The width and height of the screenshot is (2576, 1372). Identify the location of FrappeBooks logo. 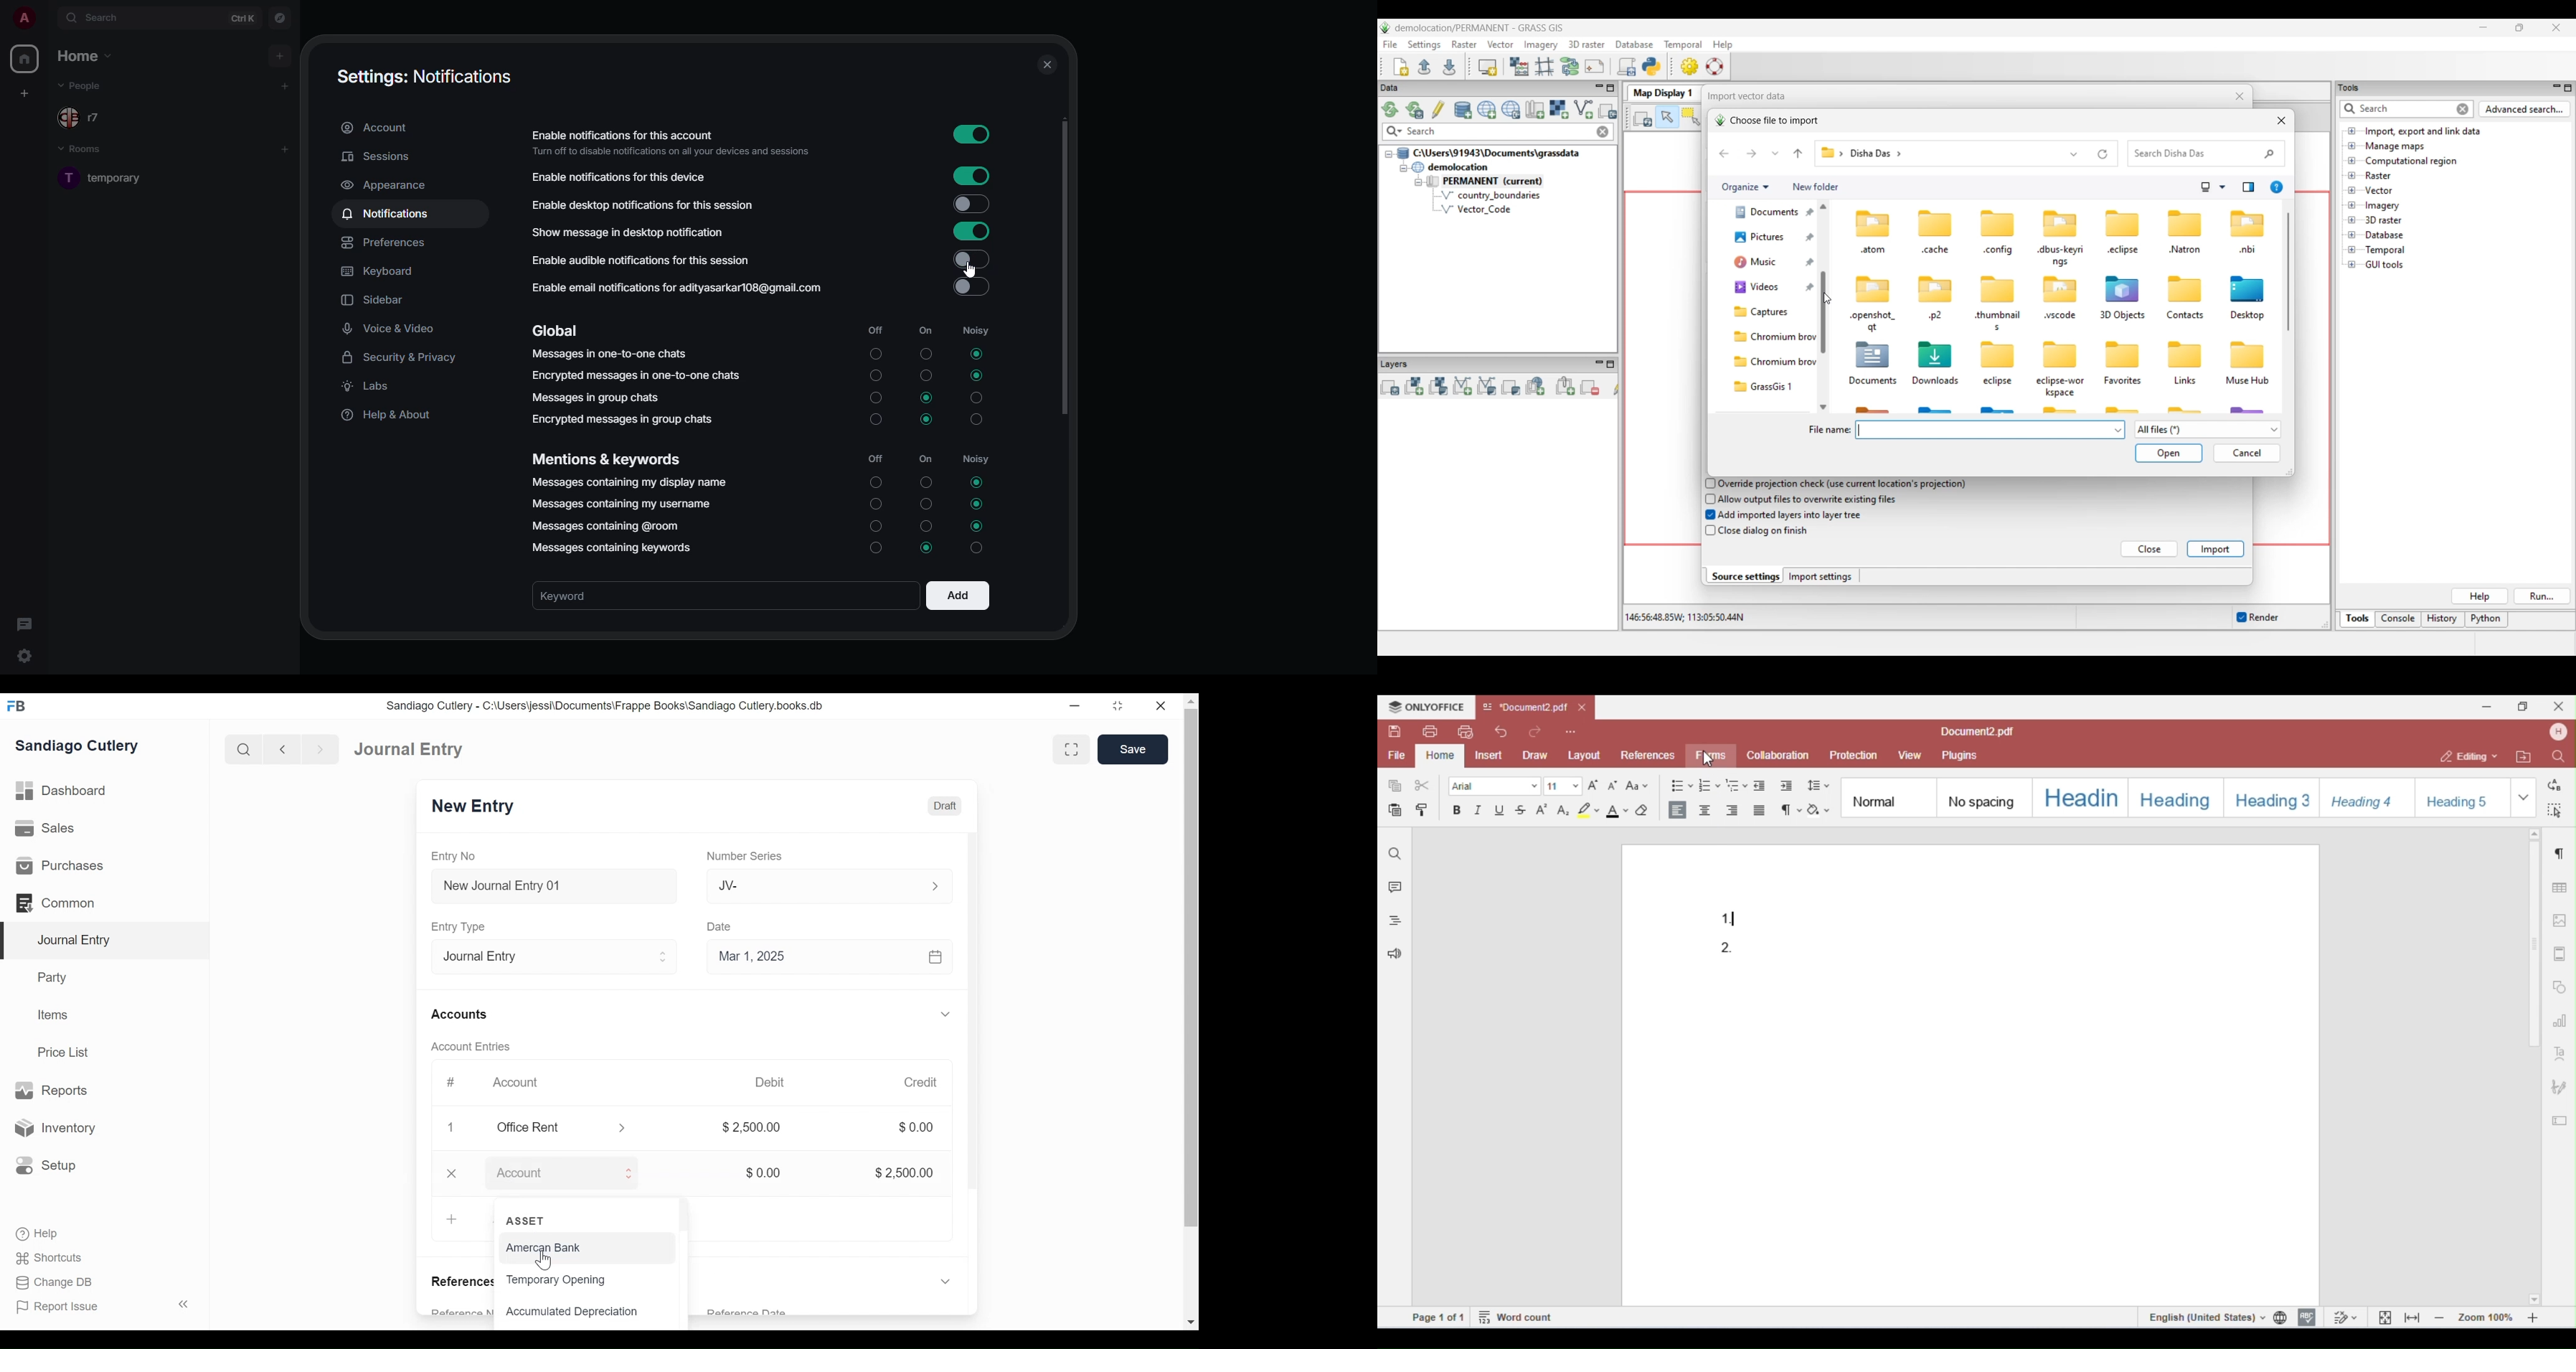
(16, 706).